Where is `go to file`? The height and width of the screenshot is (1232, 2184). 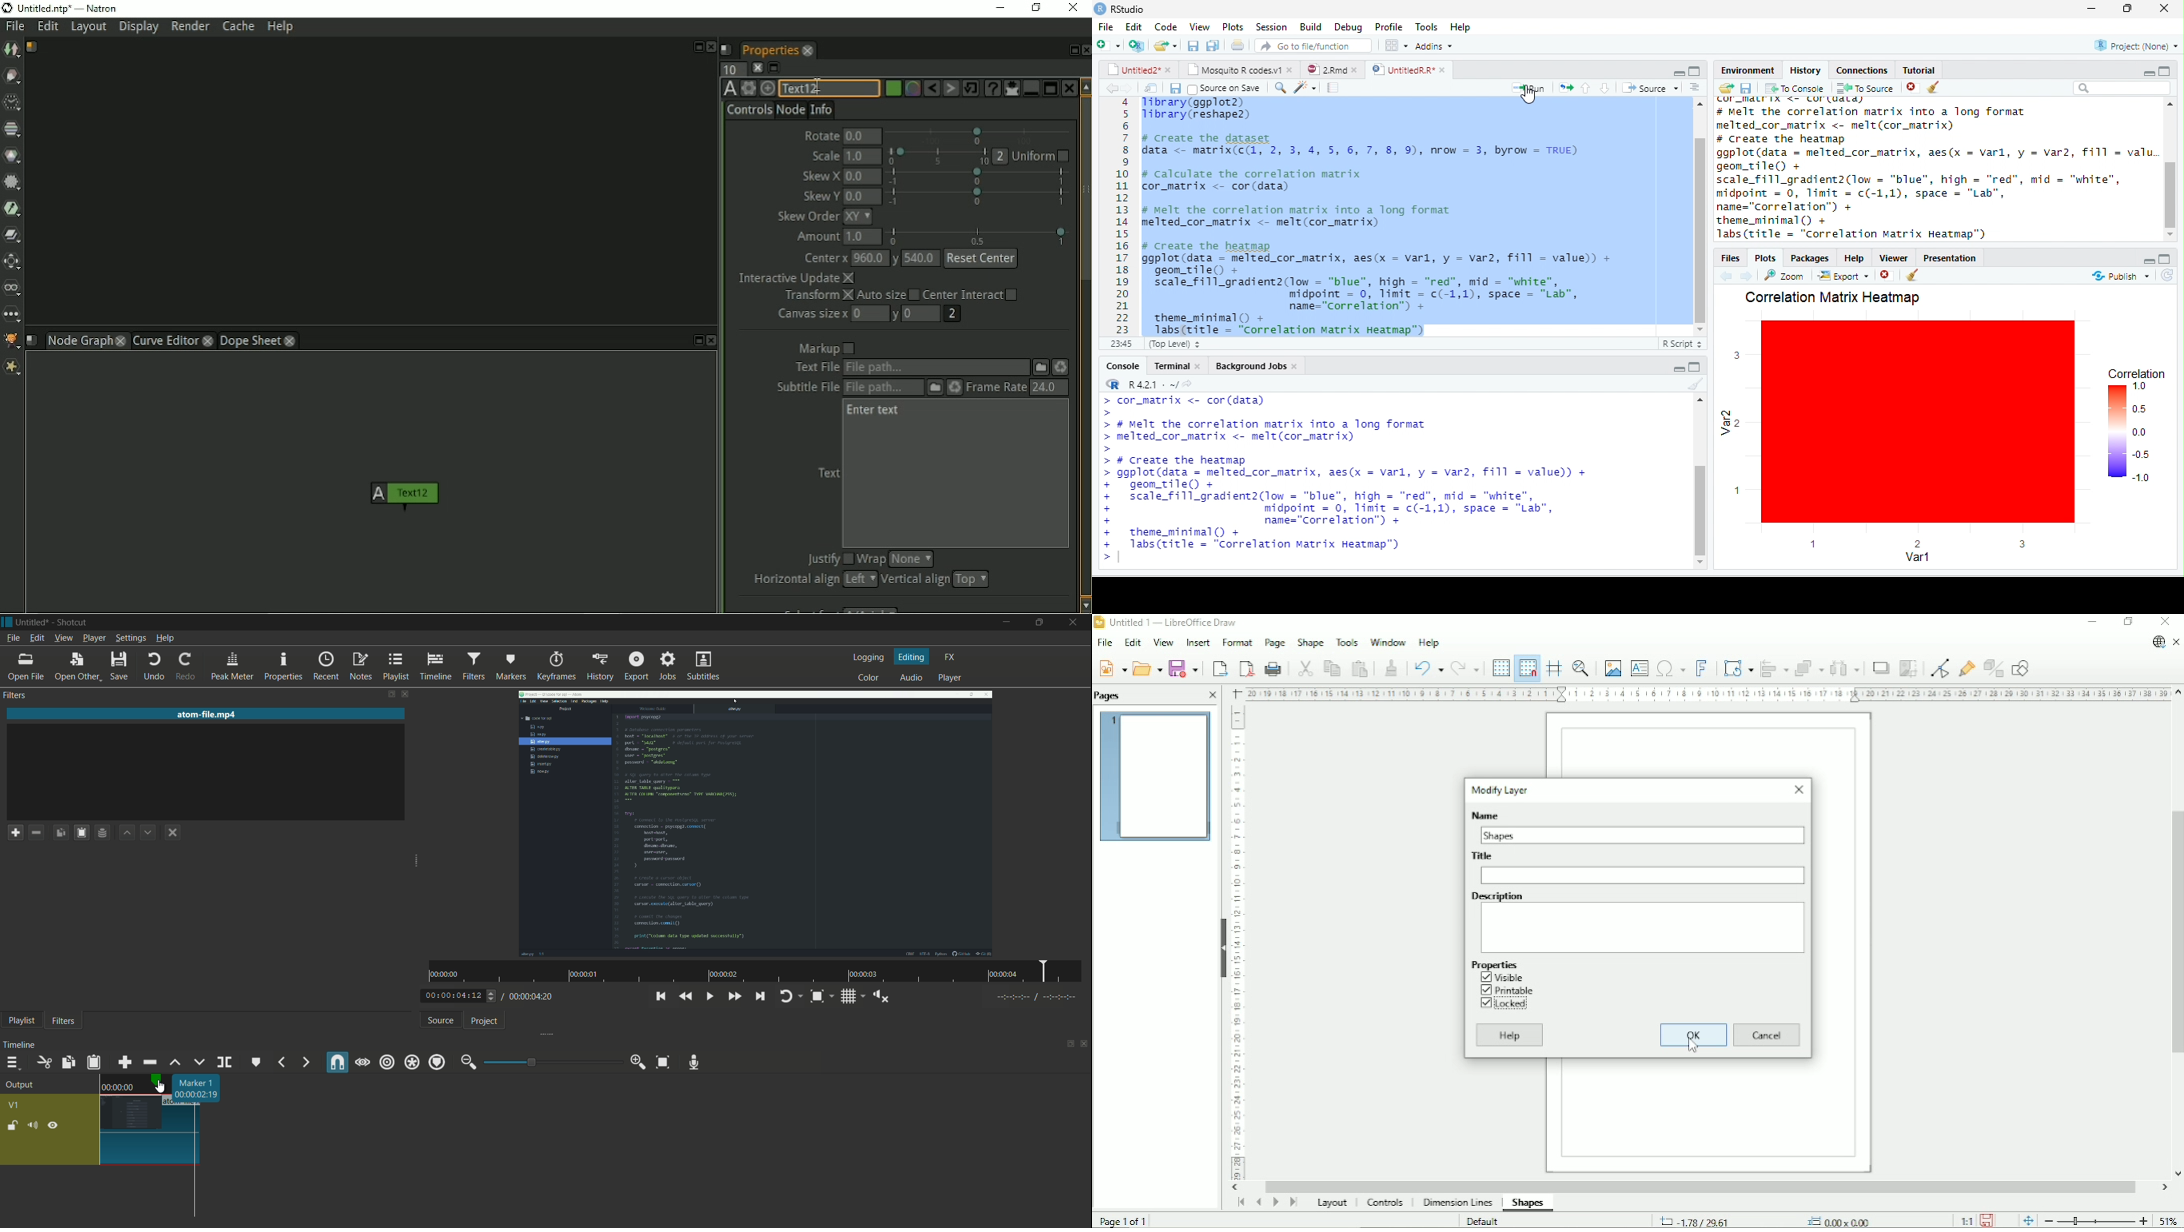 go to file is located at coordinates (1314, 45).